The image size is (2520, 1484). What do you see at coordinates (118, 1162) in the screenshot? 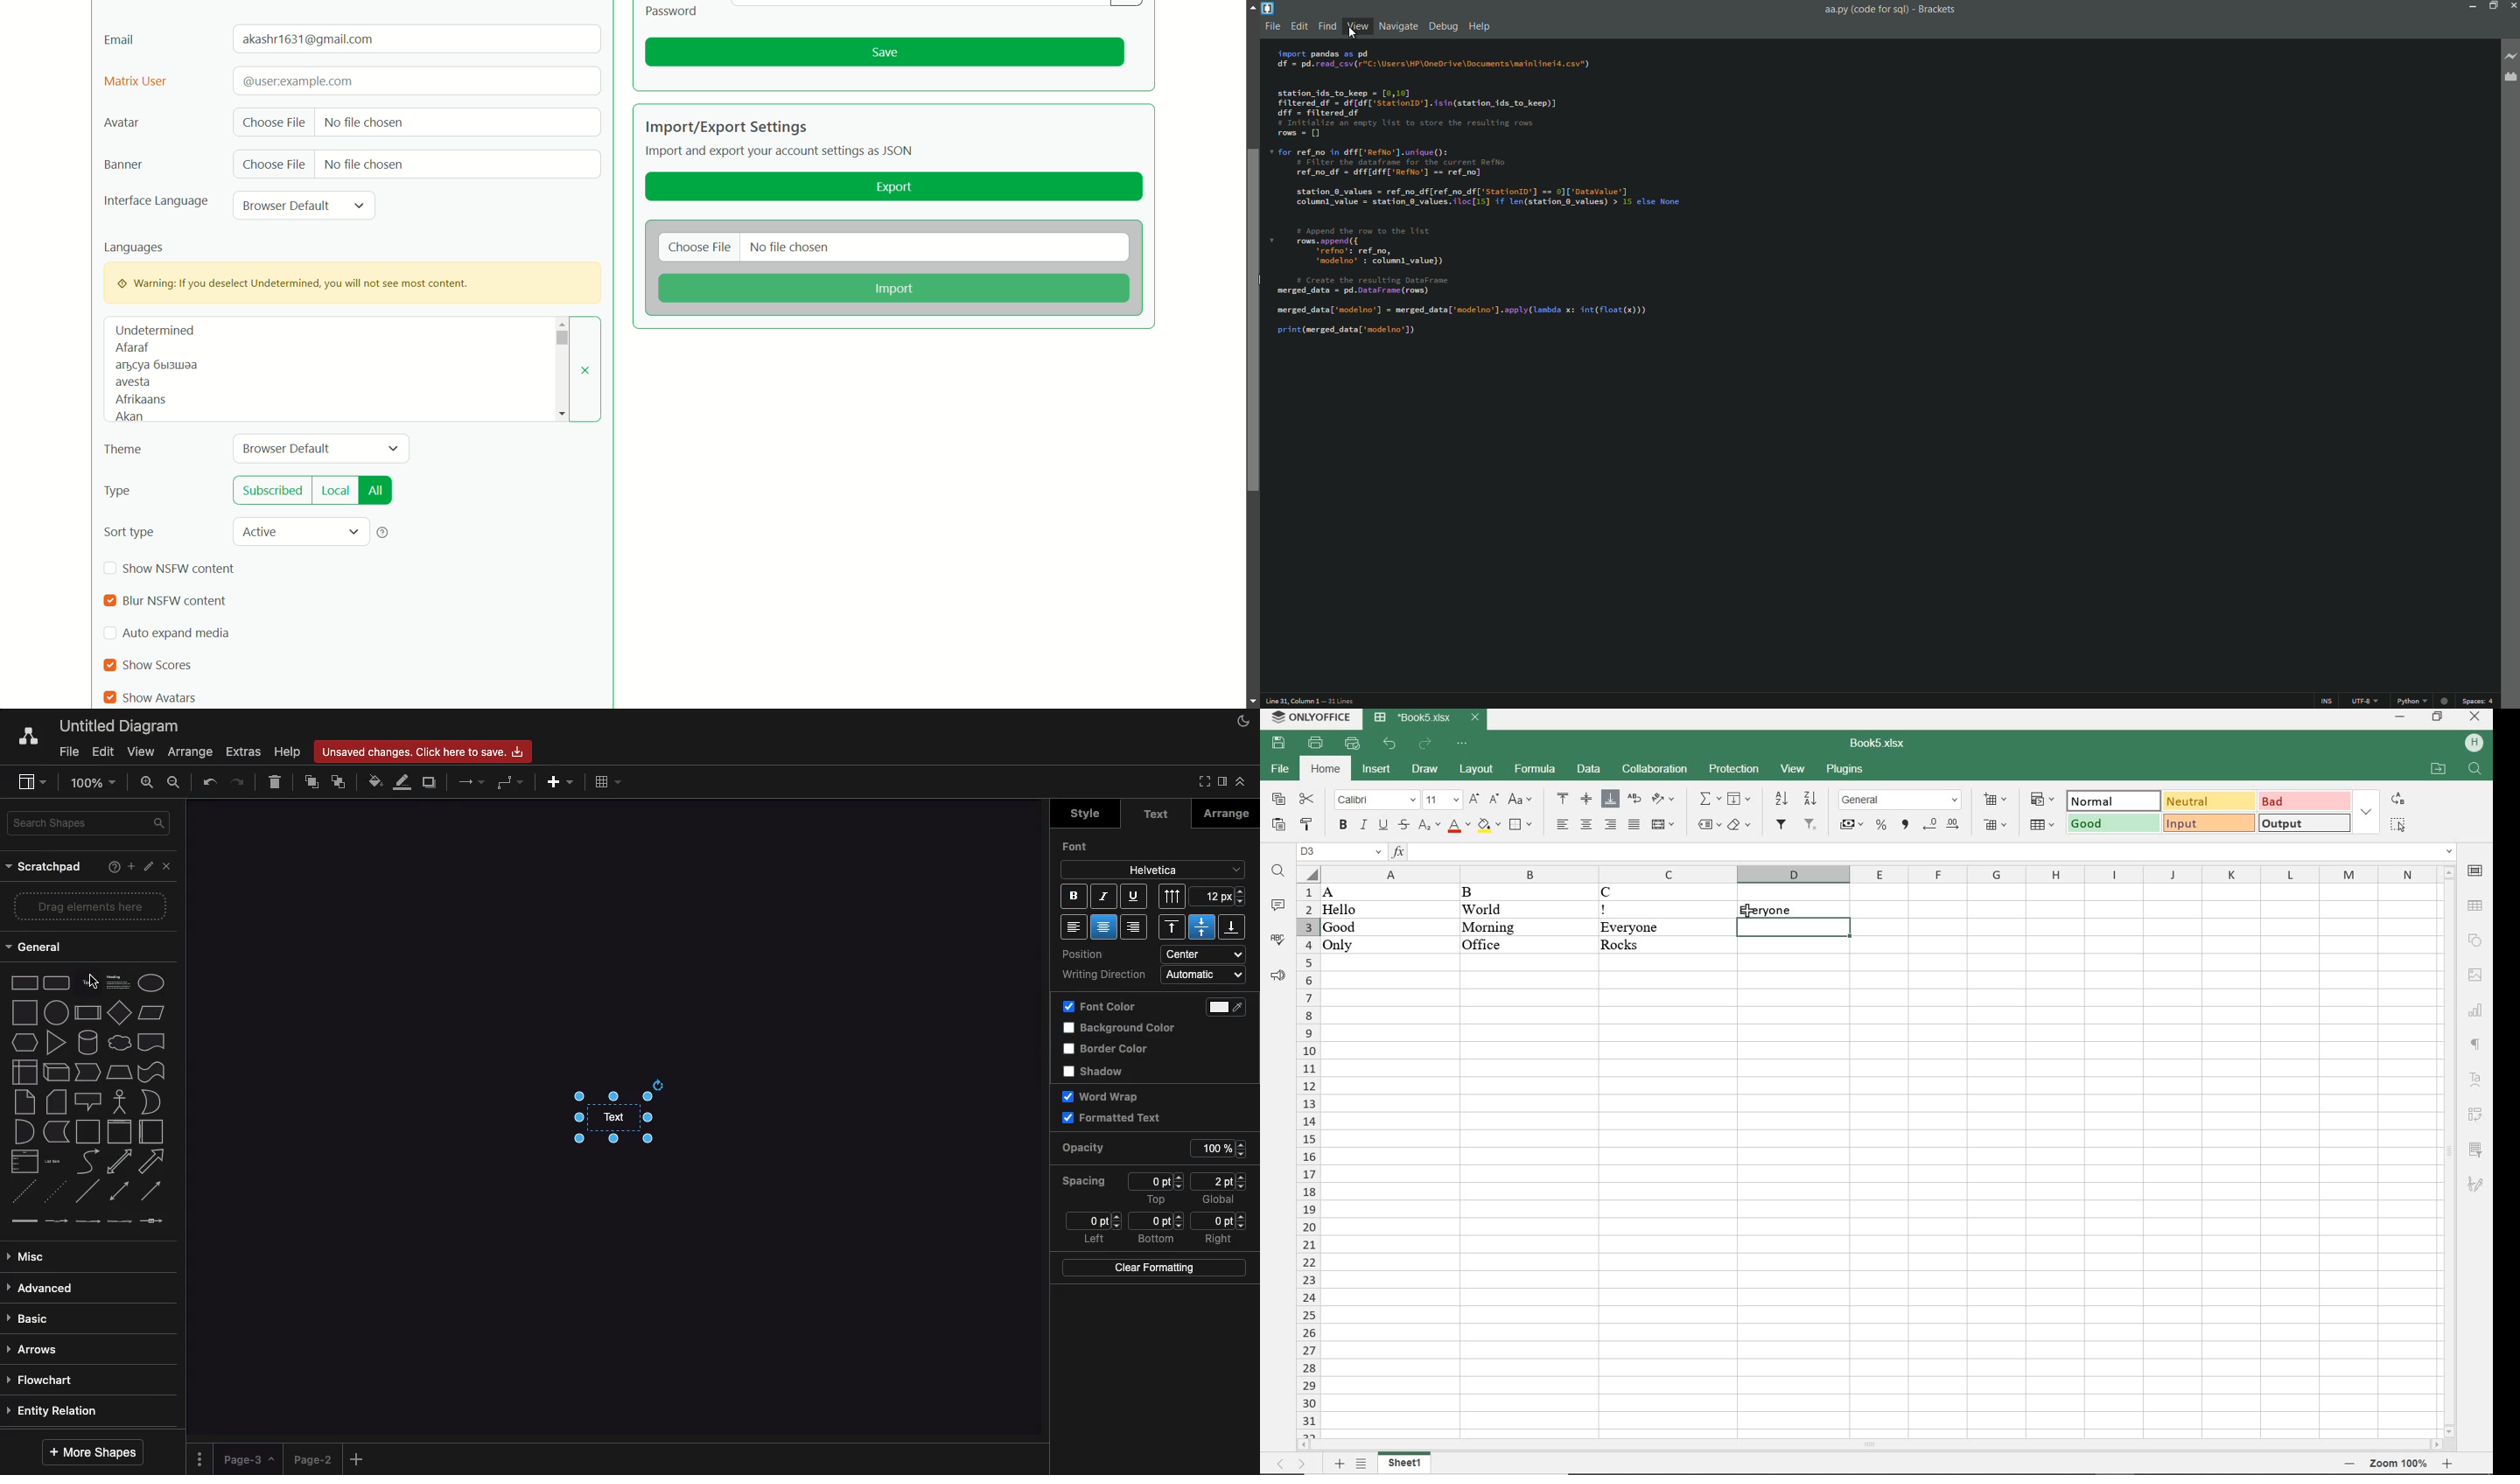
I see `bidirectional arrow` at bounding box center [118, 1162].